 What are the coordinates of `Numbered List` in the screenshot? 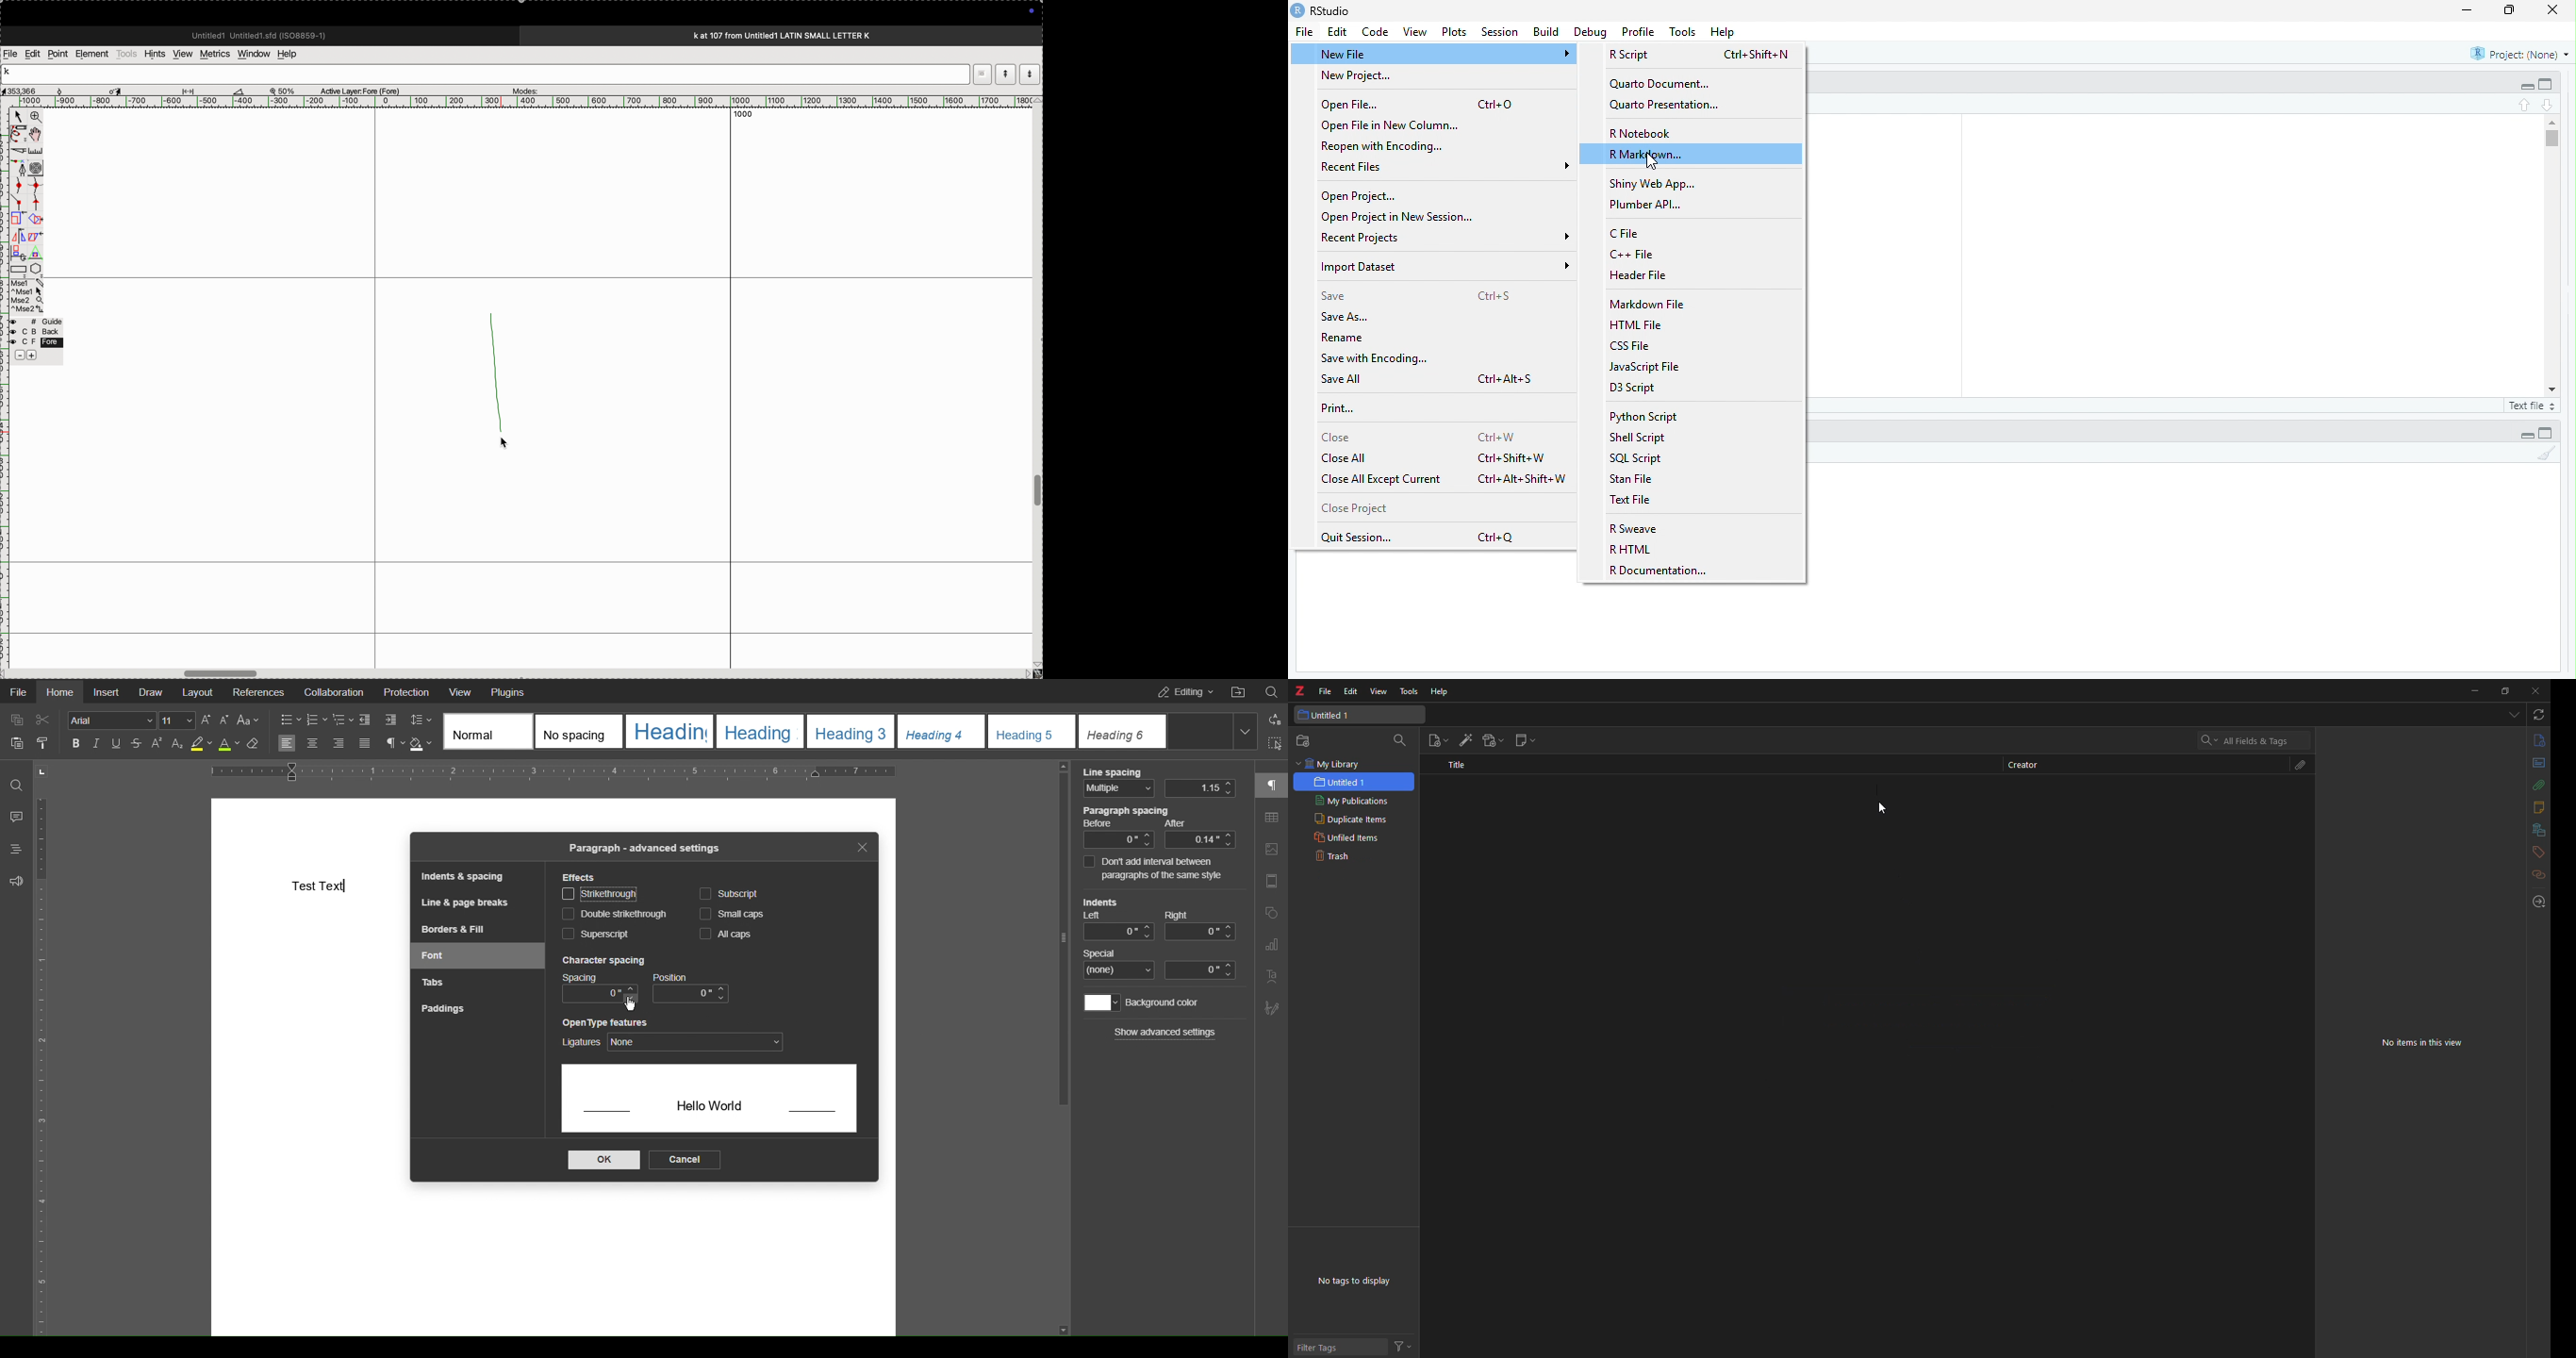 It's located at (316, 721).